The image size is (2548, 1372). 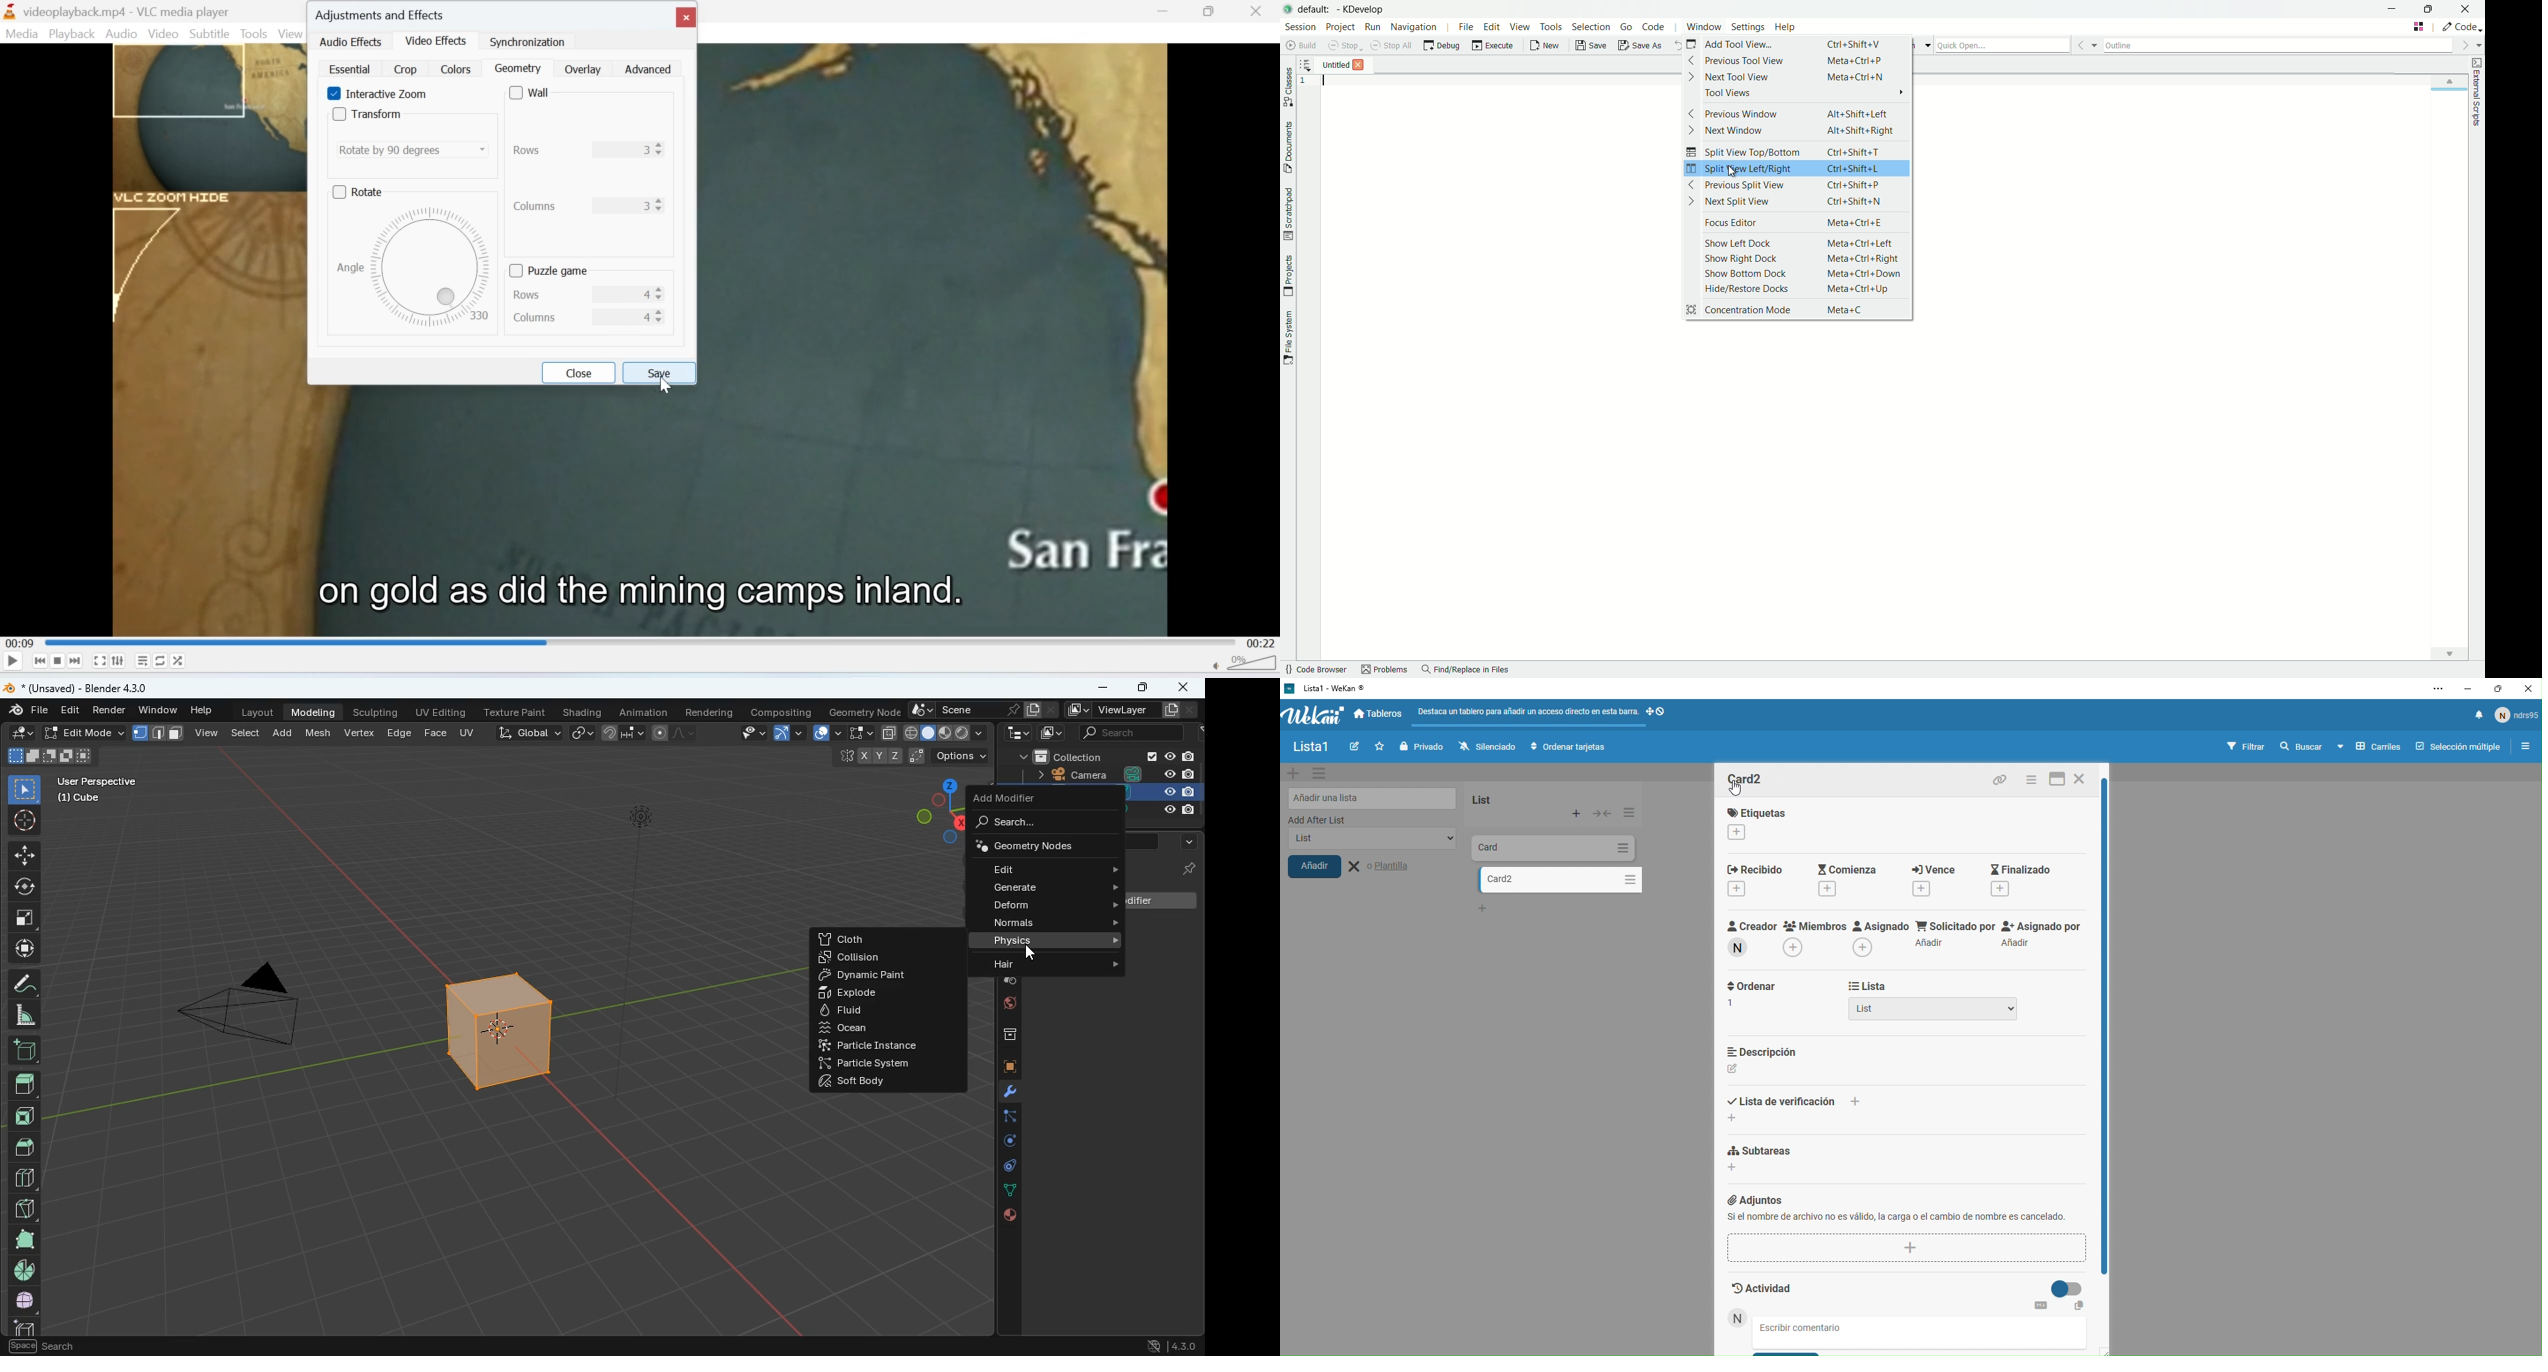 What do you see at coordinates (1389, 867) in the screenshot?
I see `Plantilla` at bounding box center [1389, 867].